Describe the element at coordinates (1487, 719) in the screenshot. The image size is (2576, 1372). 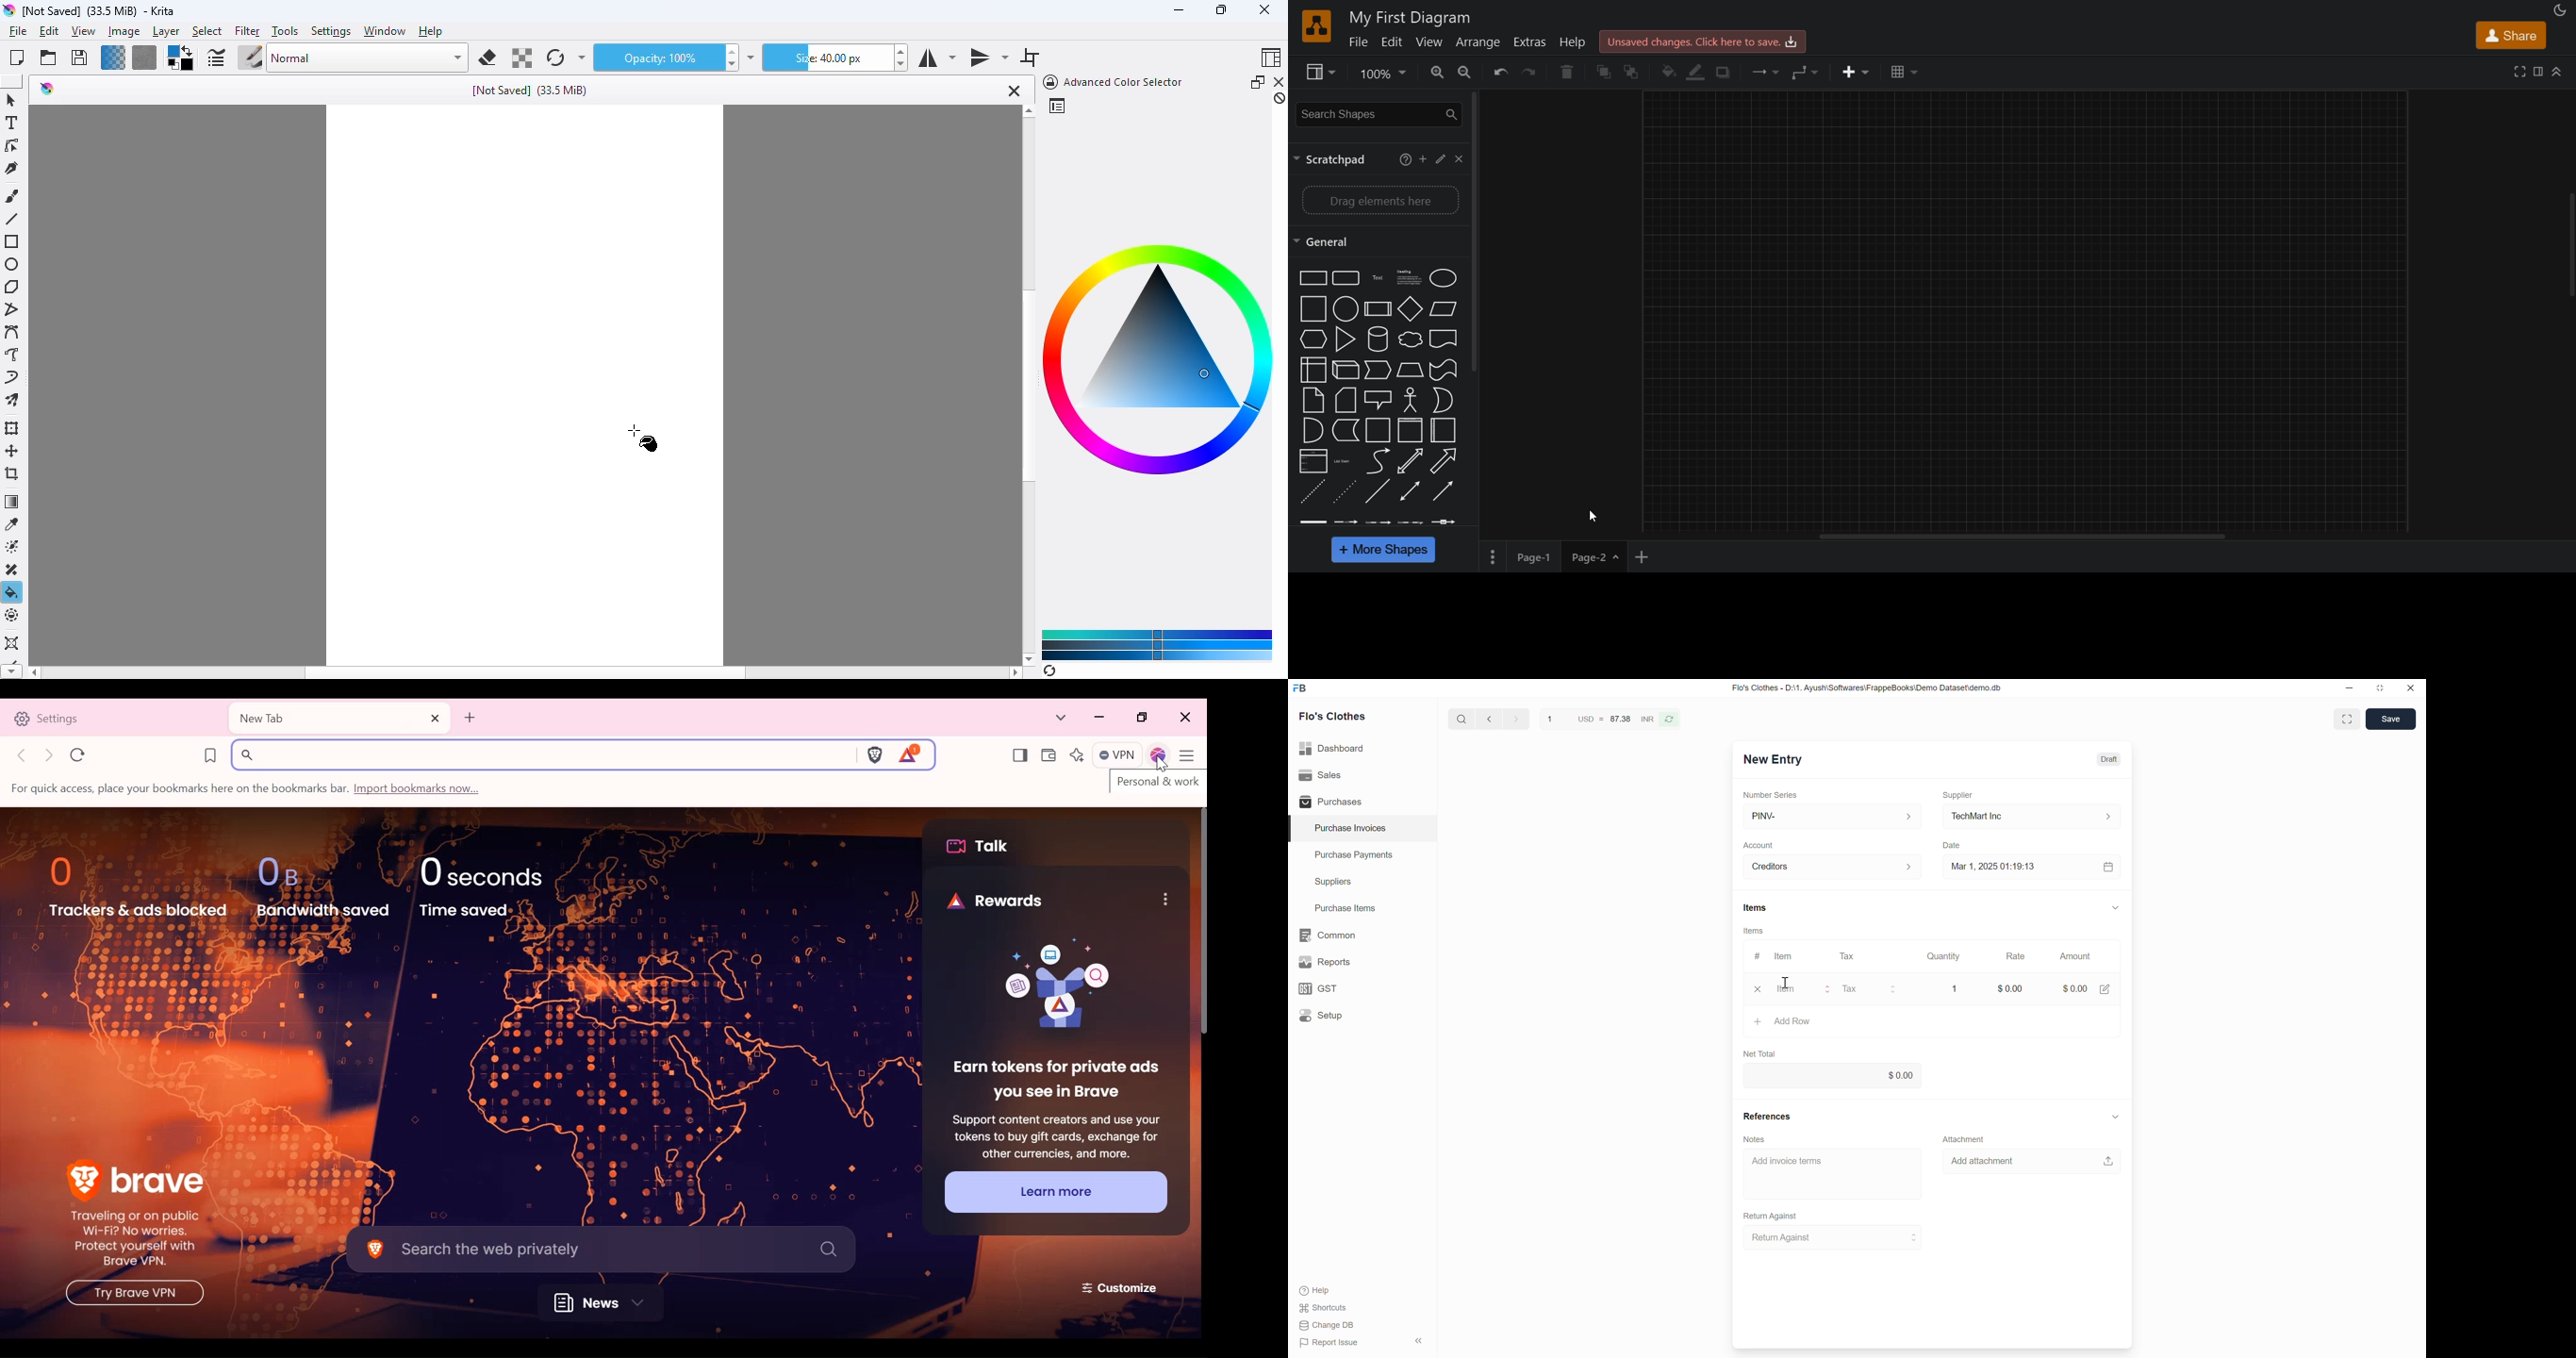
I see `next` at that location.